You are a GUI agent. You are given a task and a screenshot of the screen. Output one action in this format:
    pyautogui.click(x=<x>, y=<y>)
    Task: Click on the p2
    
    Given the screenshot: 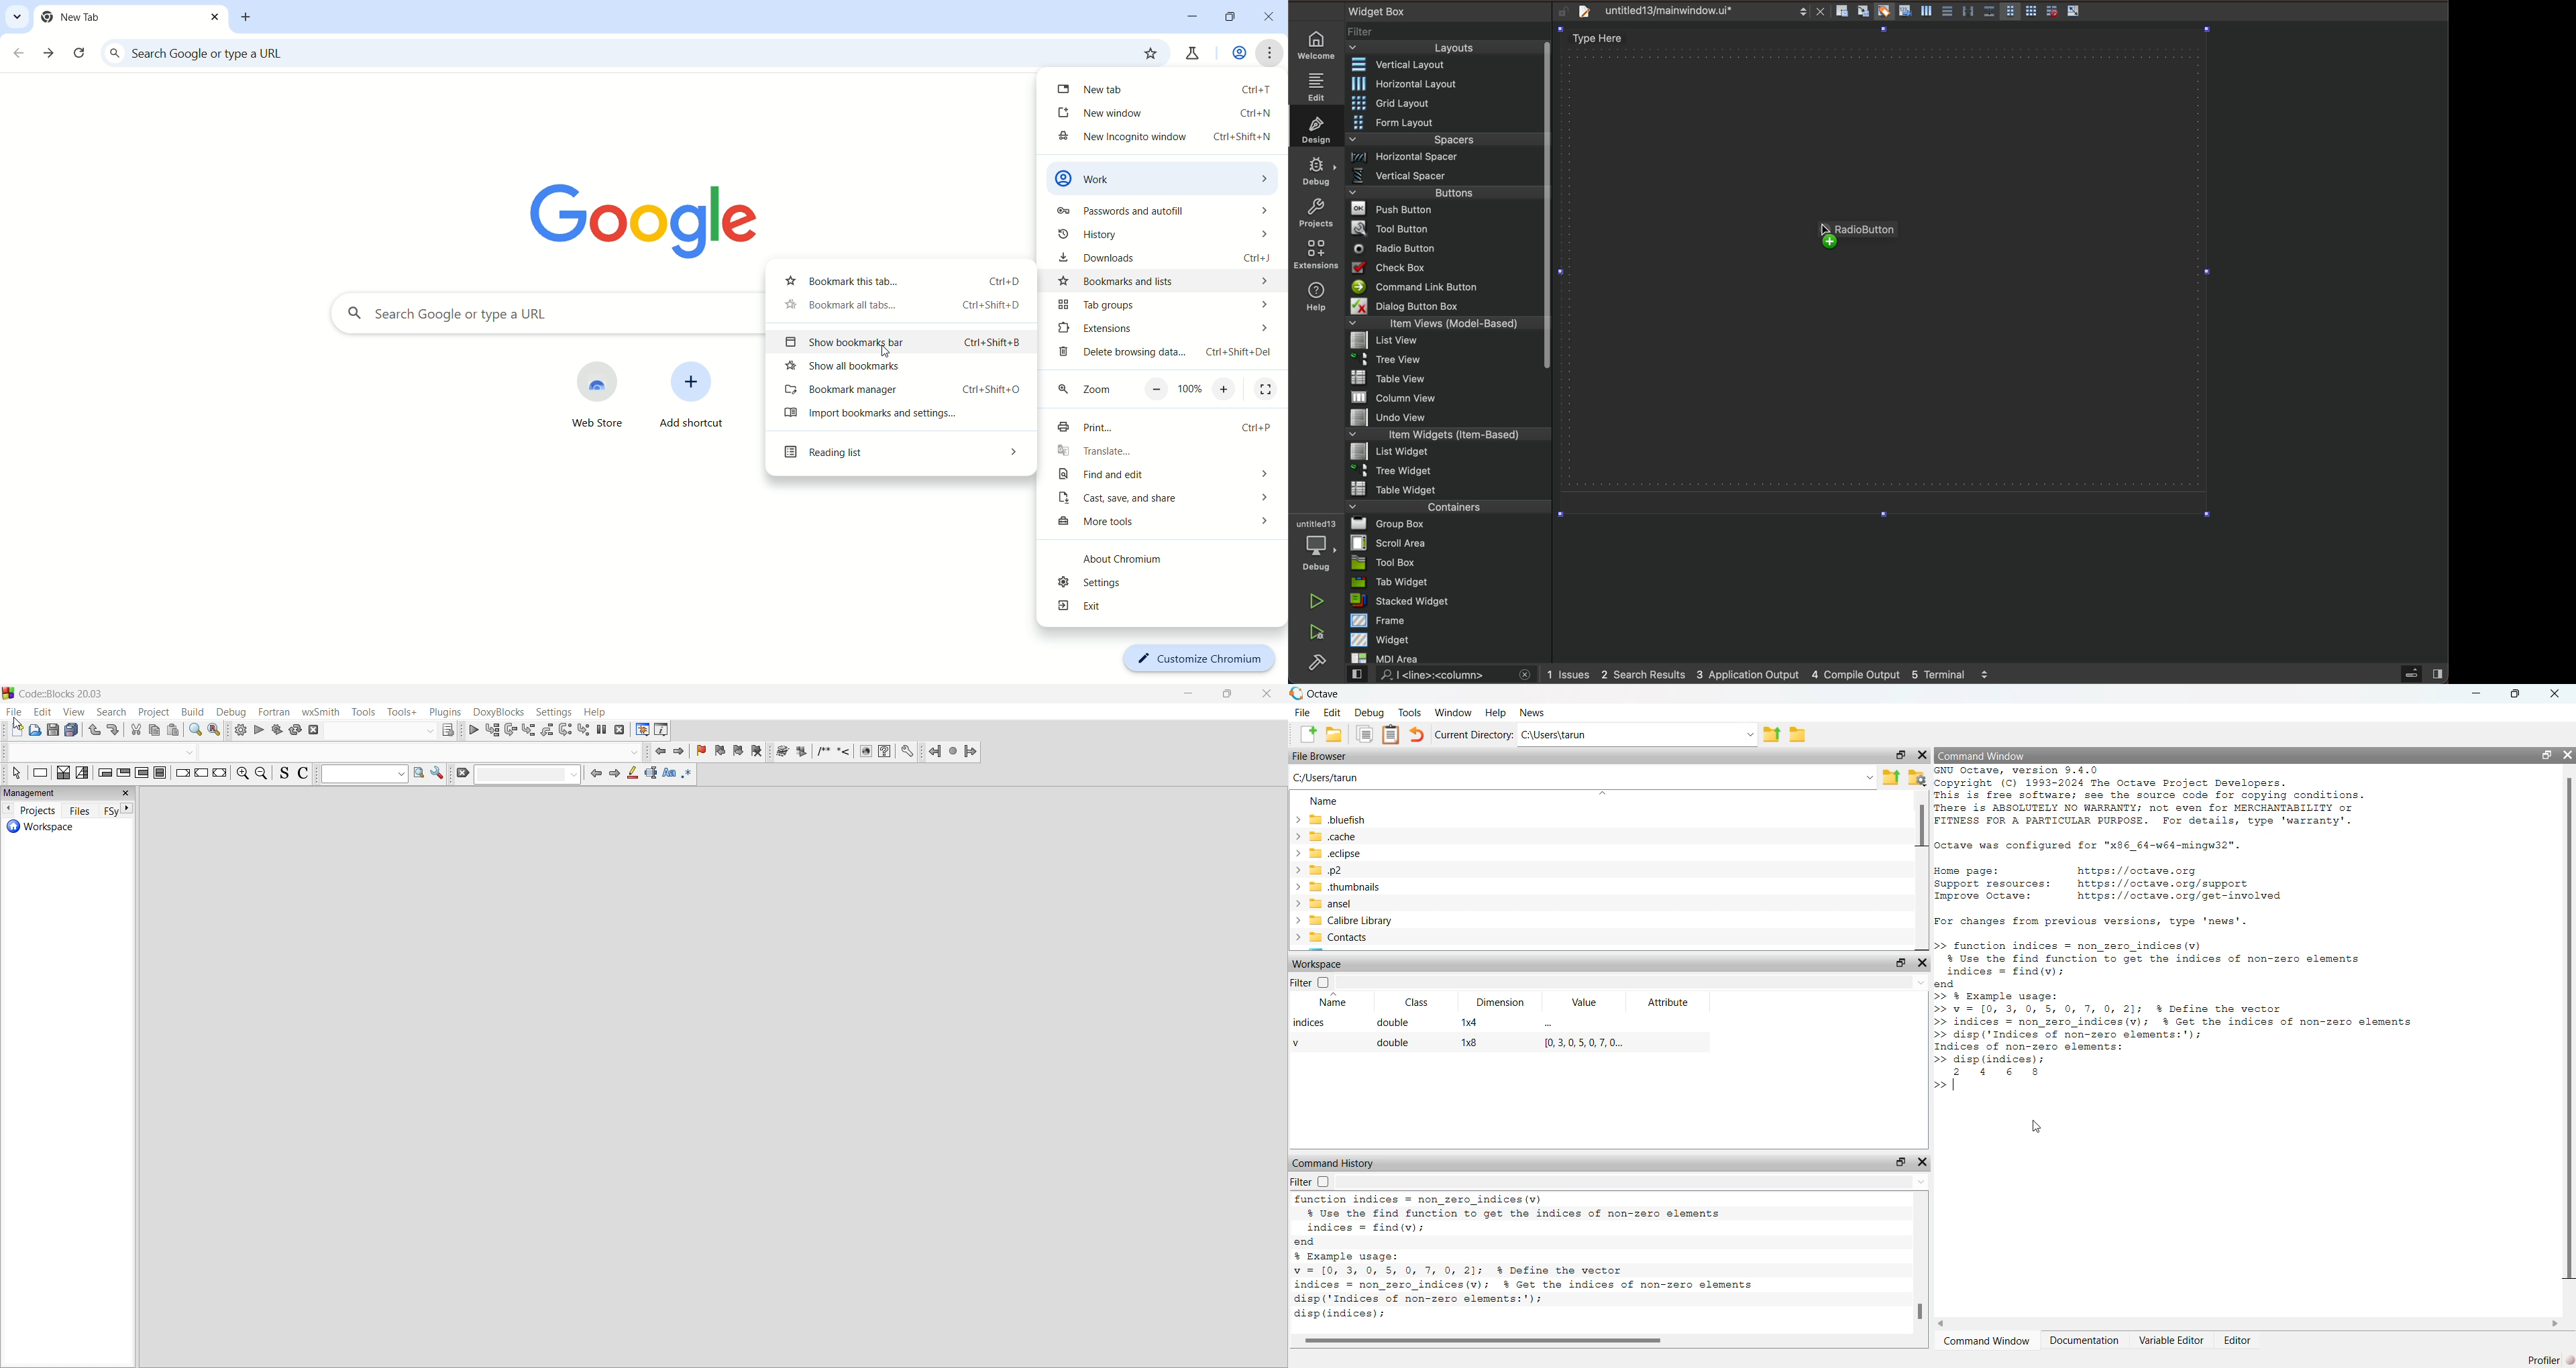 What is the action you would take?
    pyautogui.click(x=1323, y=871)
    